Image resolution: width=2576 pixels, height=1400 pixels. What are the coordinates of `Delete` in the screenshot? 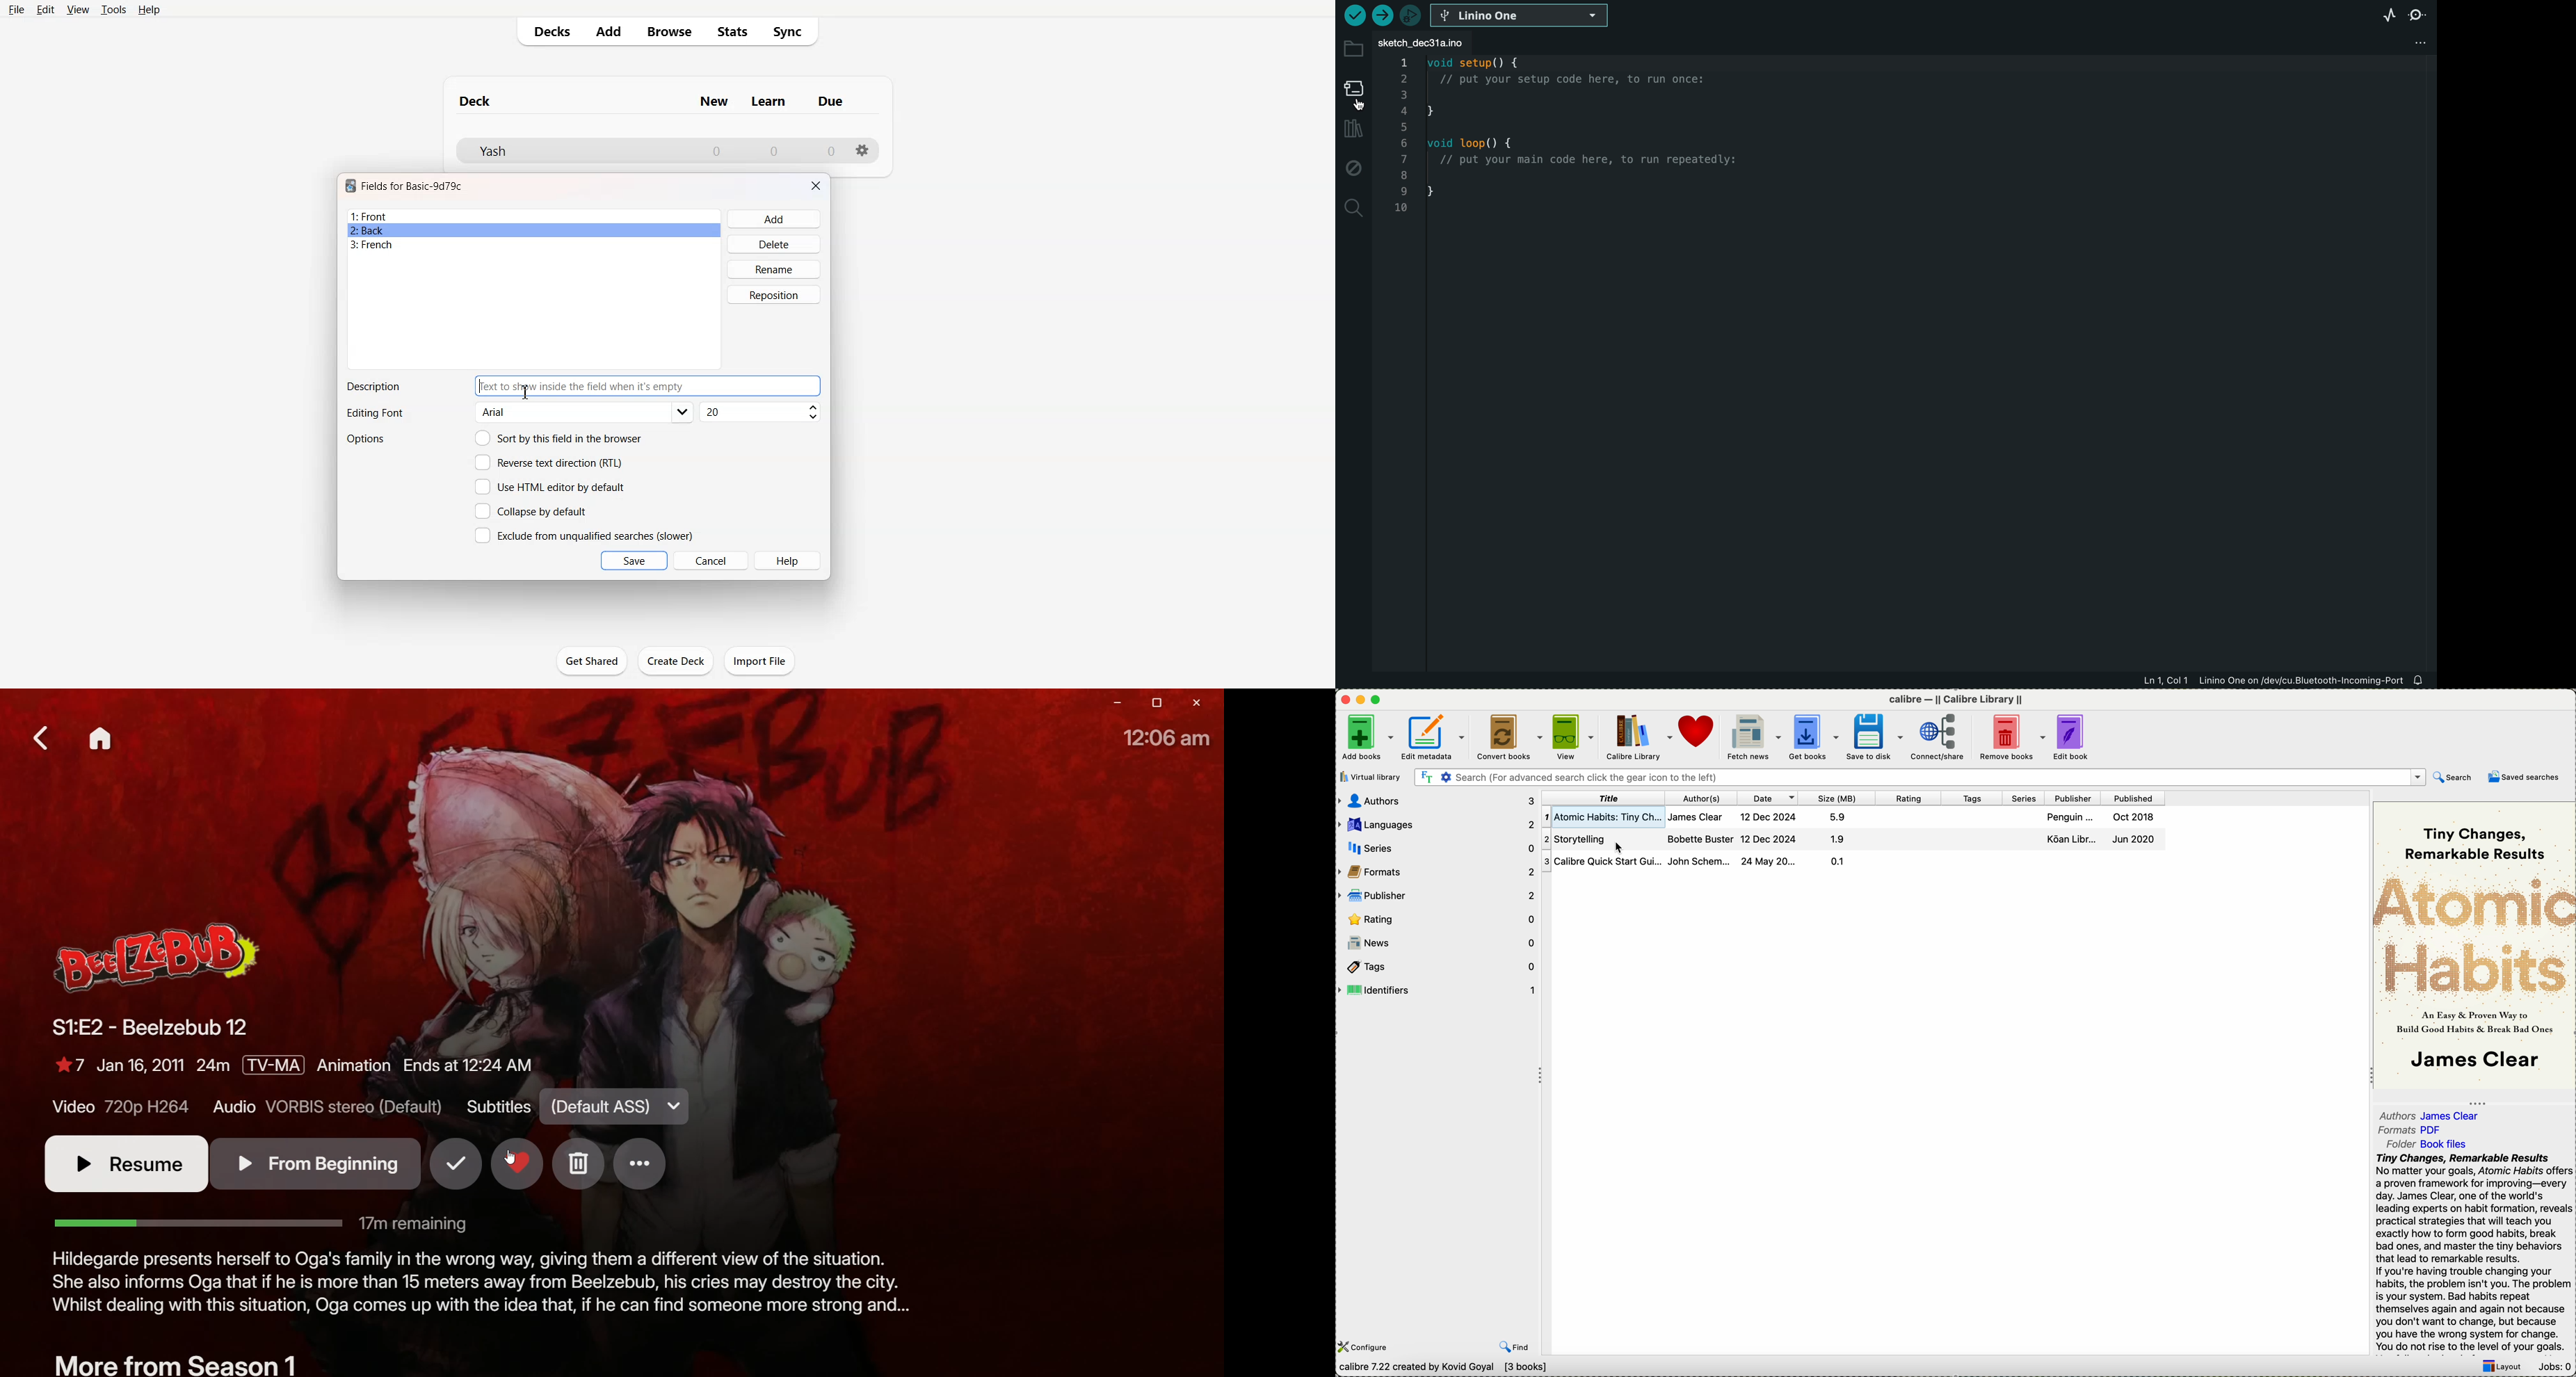 It's located at (775, 243).